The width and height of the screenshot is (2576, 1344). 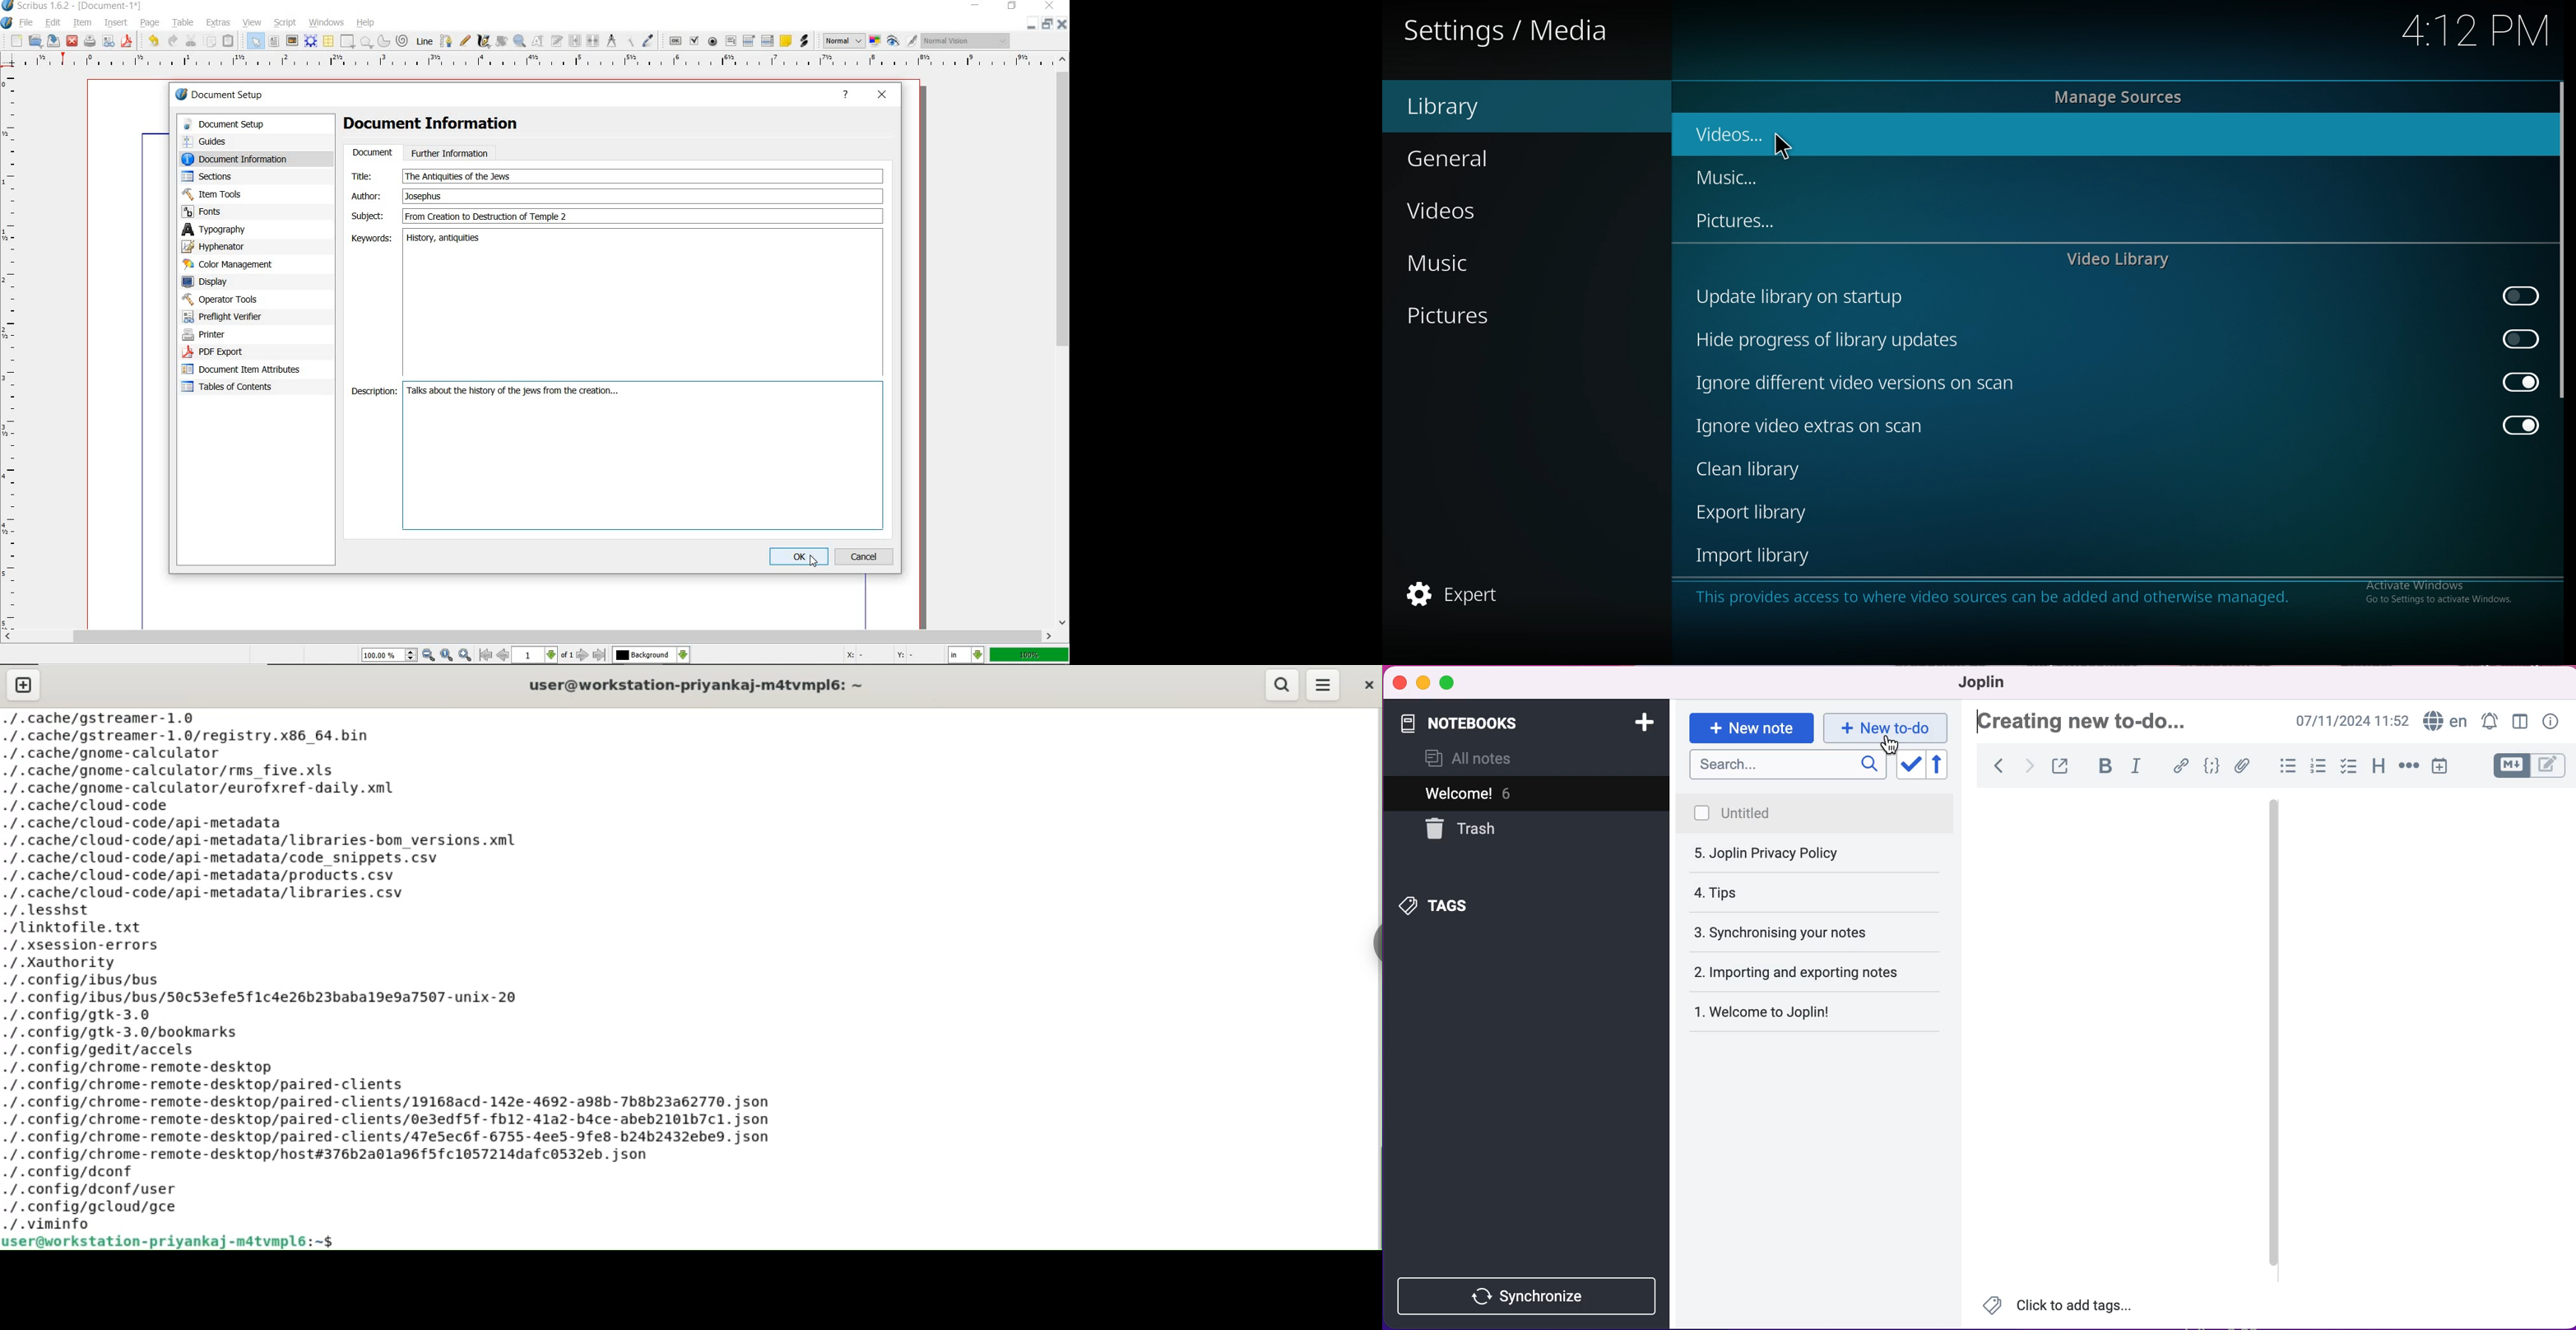 What do you see at coordinates (1816, 892) in the screenshot?
I see `synchronising your notes` at bounding box center [1816, 892].